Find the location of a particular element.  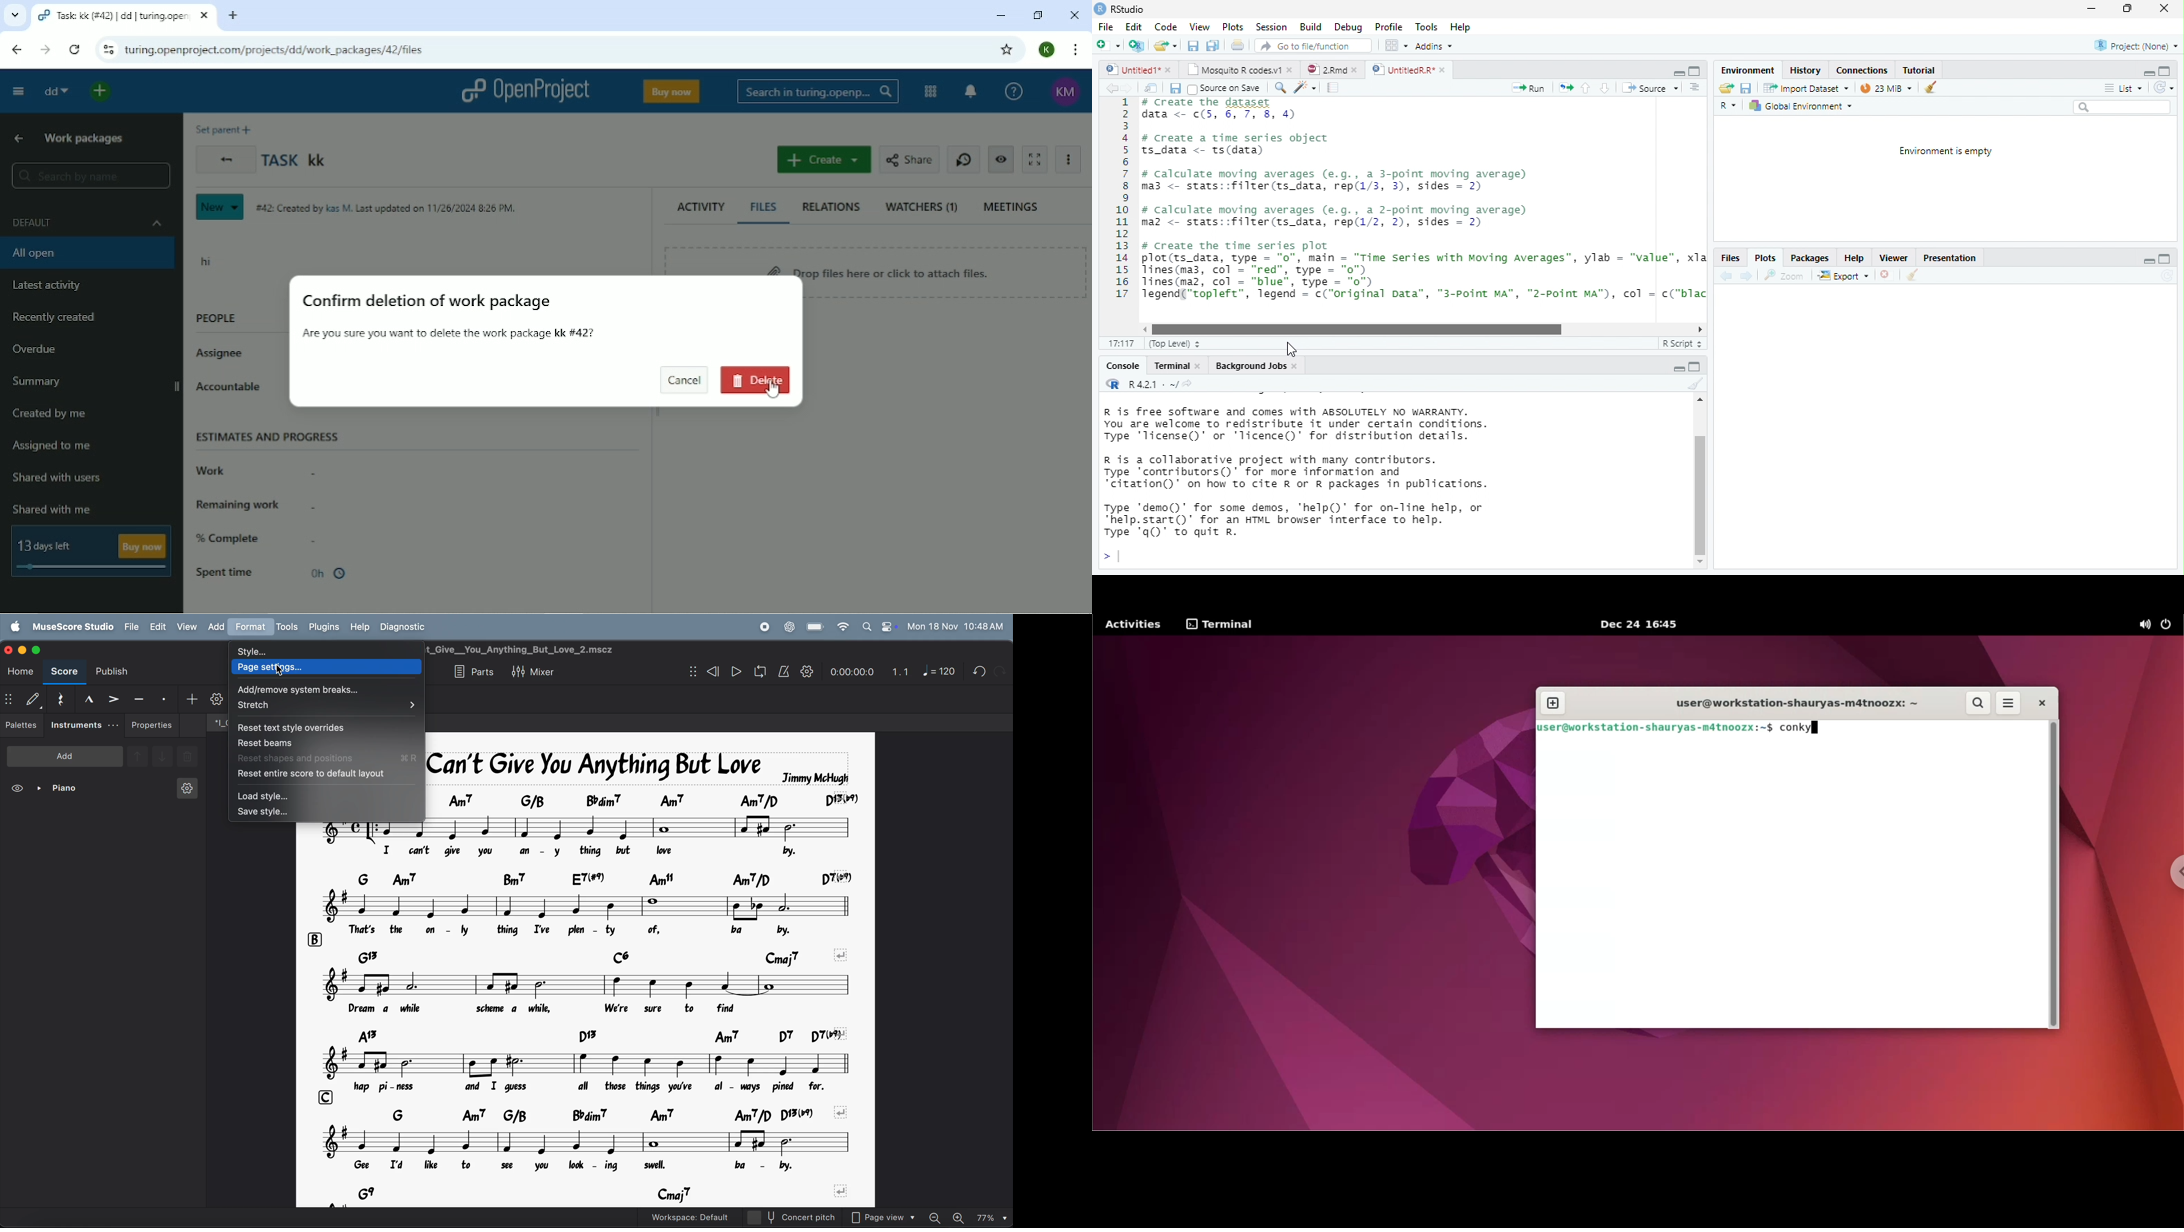

Bookmark this tab is located at coordinates (1007, 50).